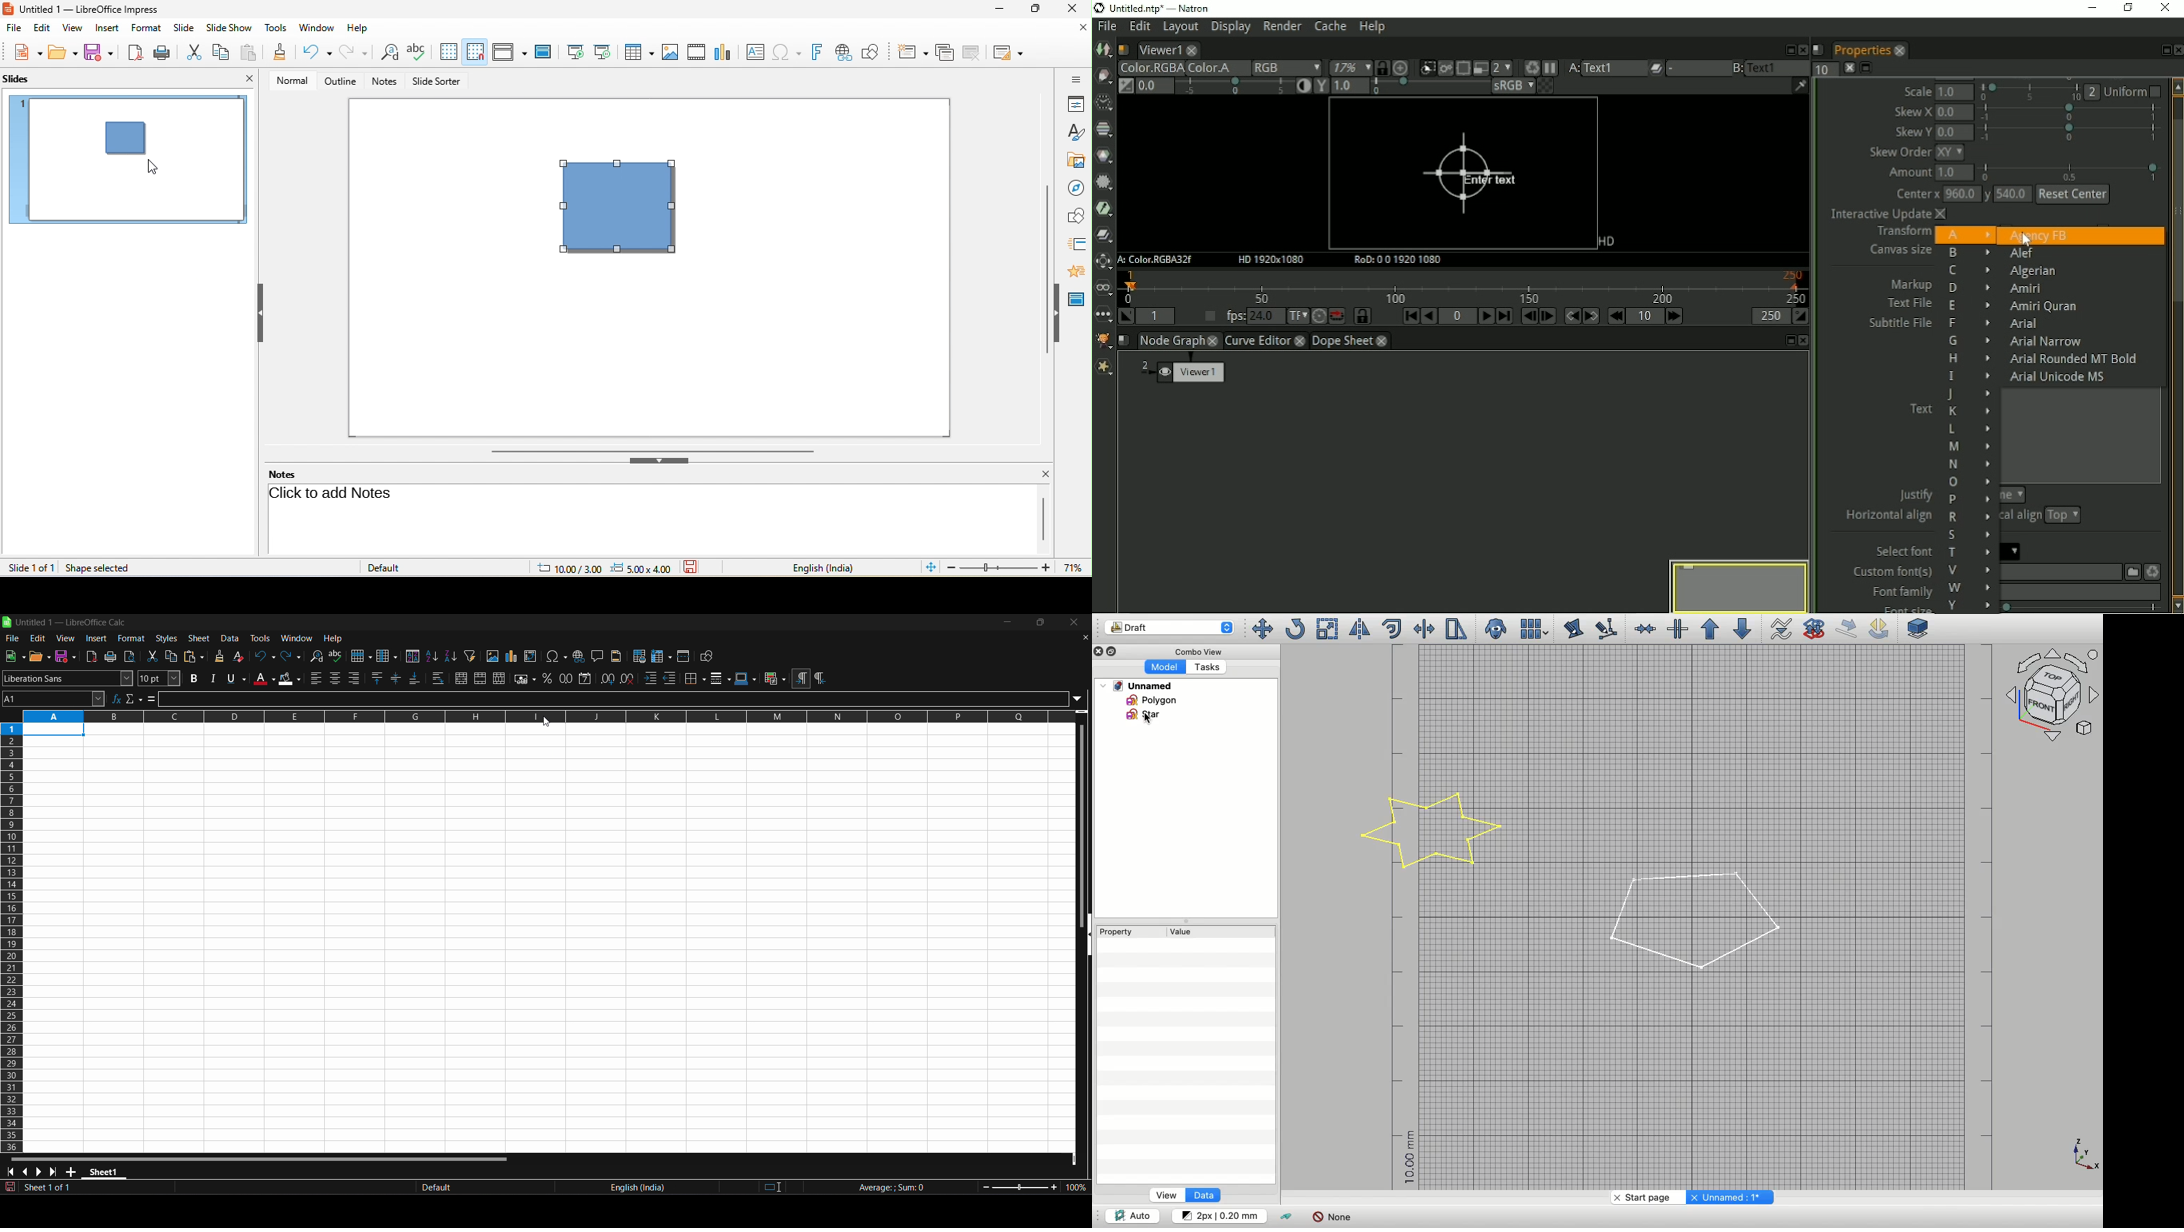 The height and width of the screenshot is (1232, 2184). What do you see at coordinates (90, 657) in the screenshot?
I see `export directly as pdf` at bounding box center [90, 657].